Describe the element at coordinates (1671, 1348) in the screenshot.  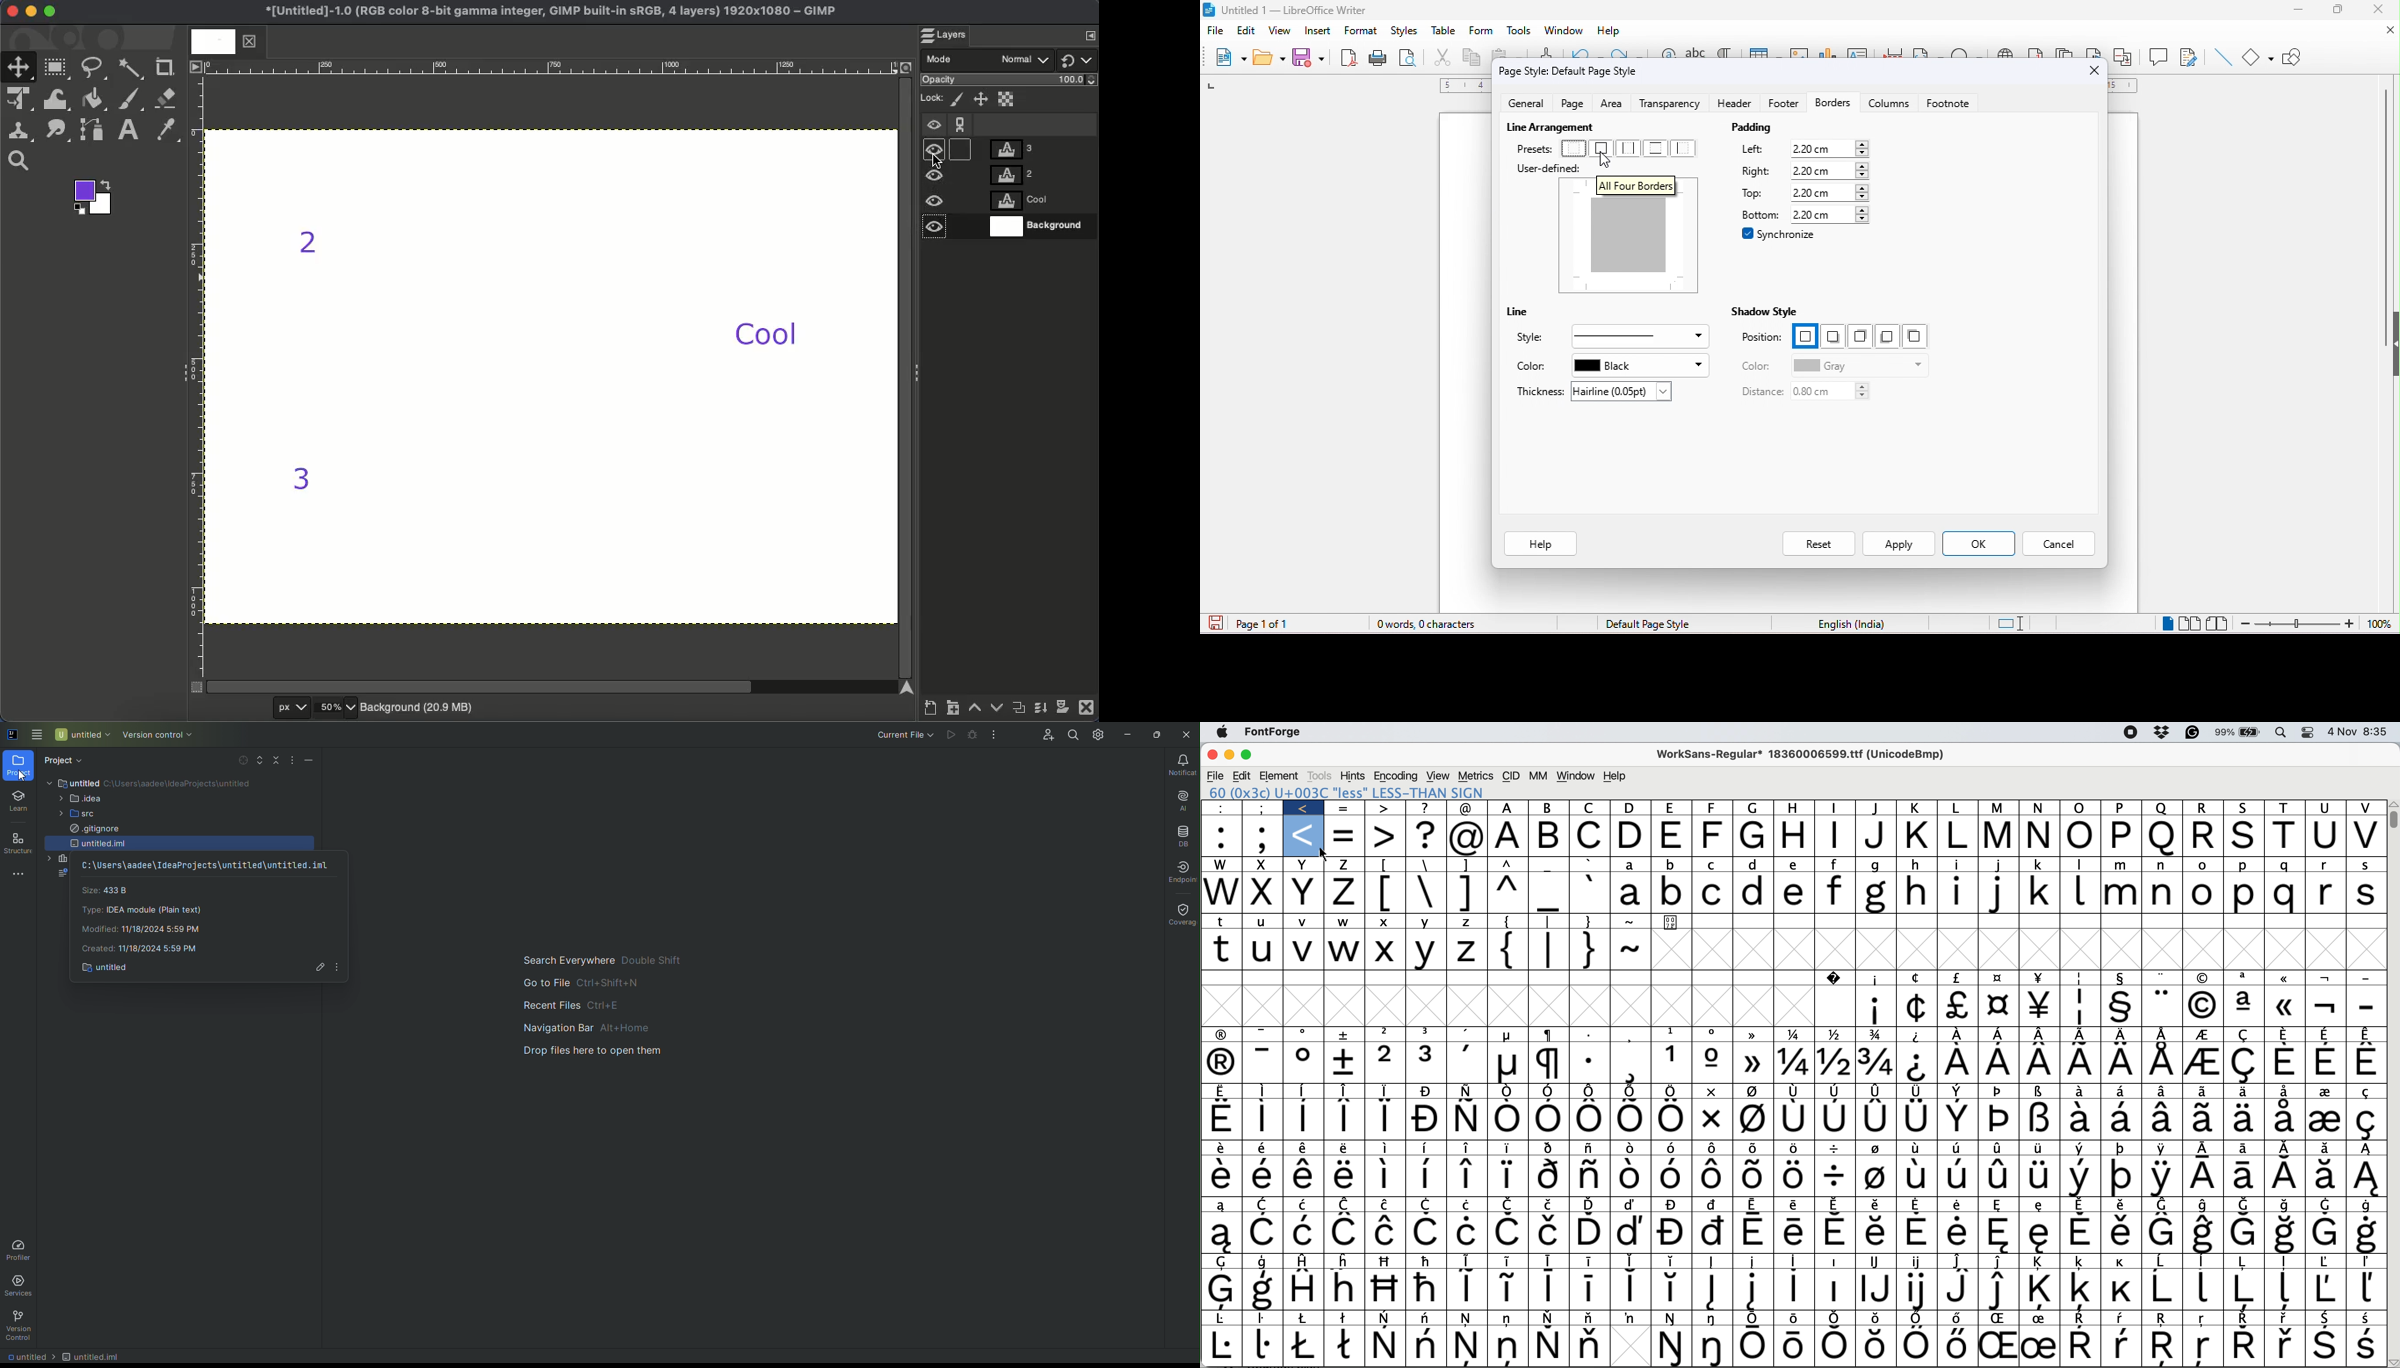
I see `Symbol` at that location.